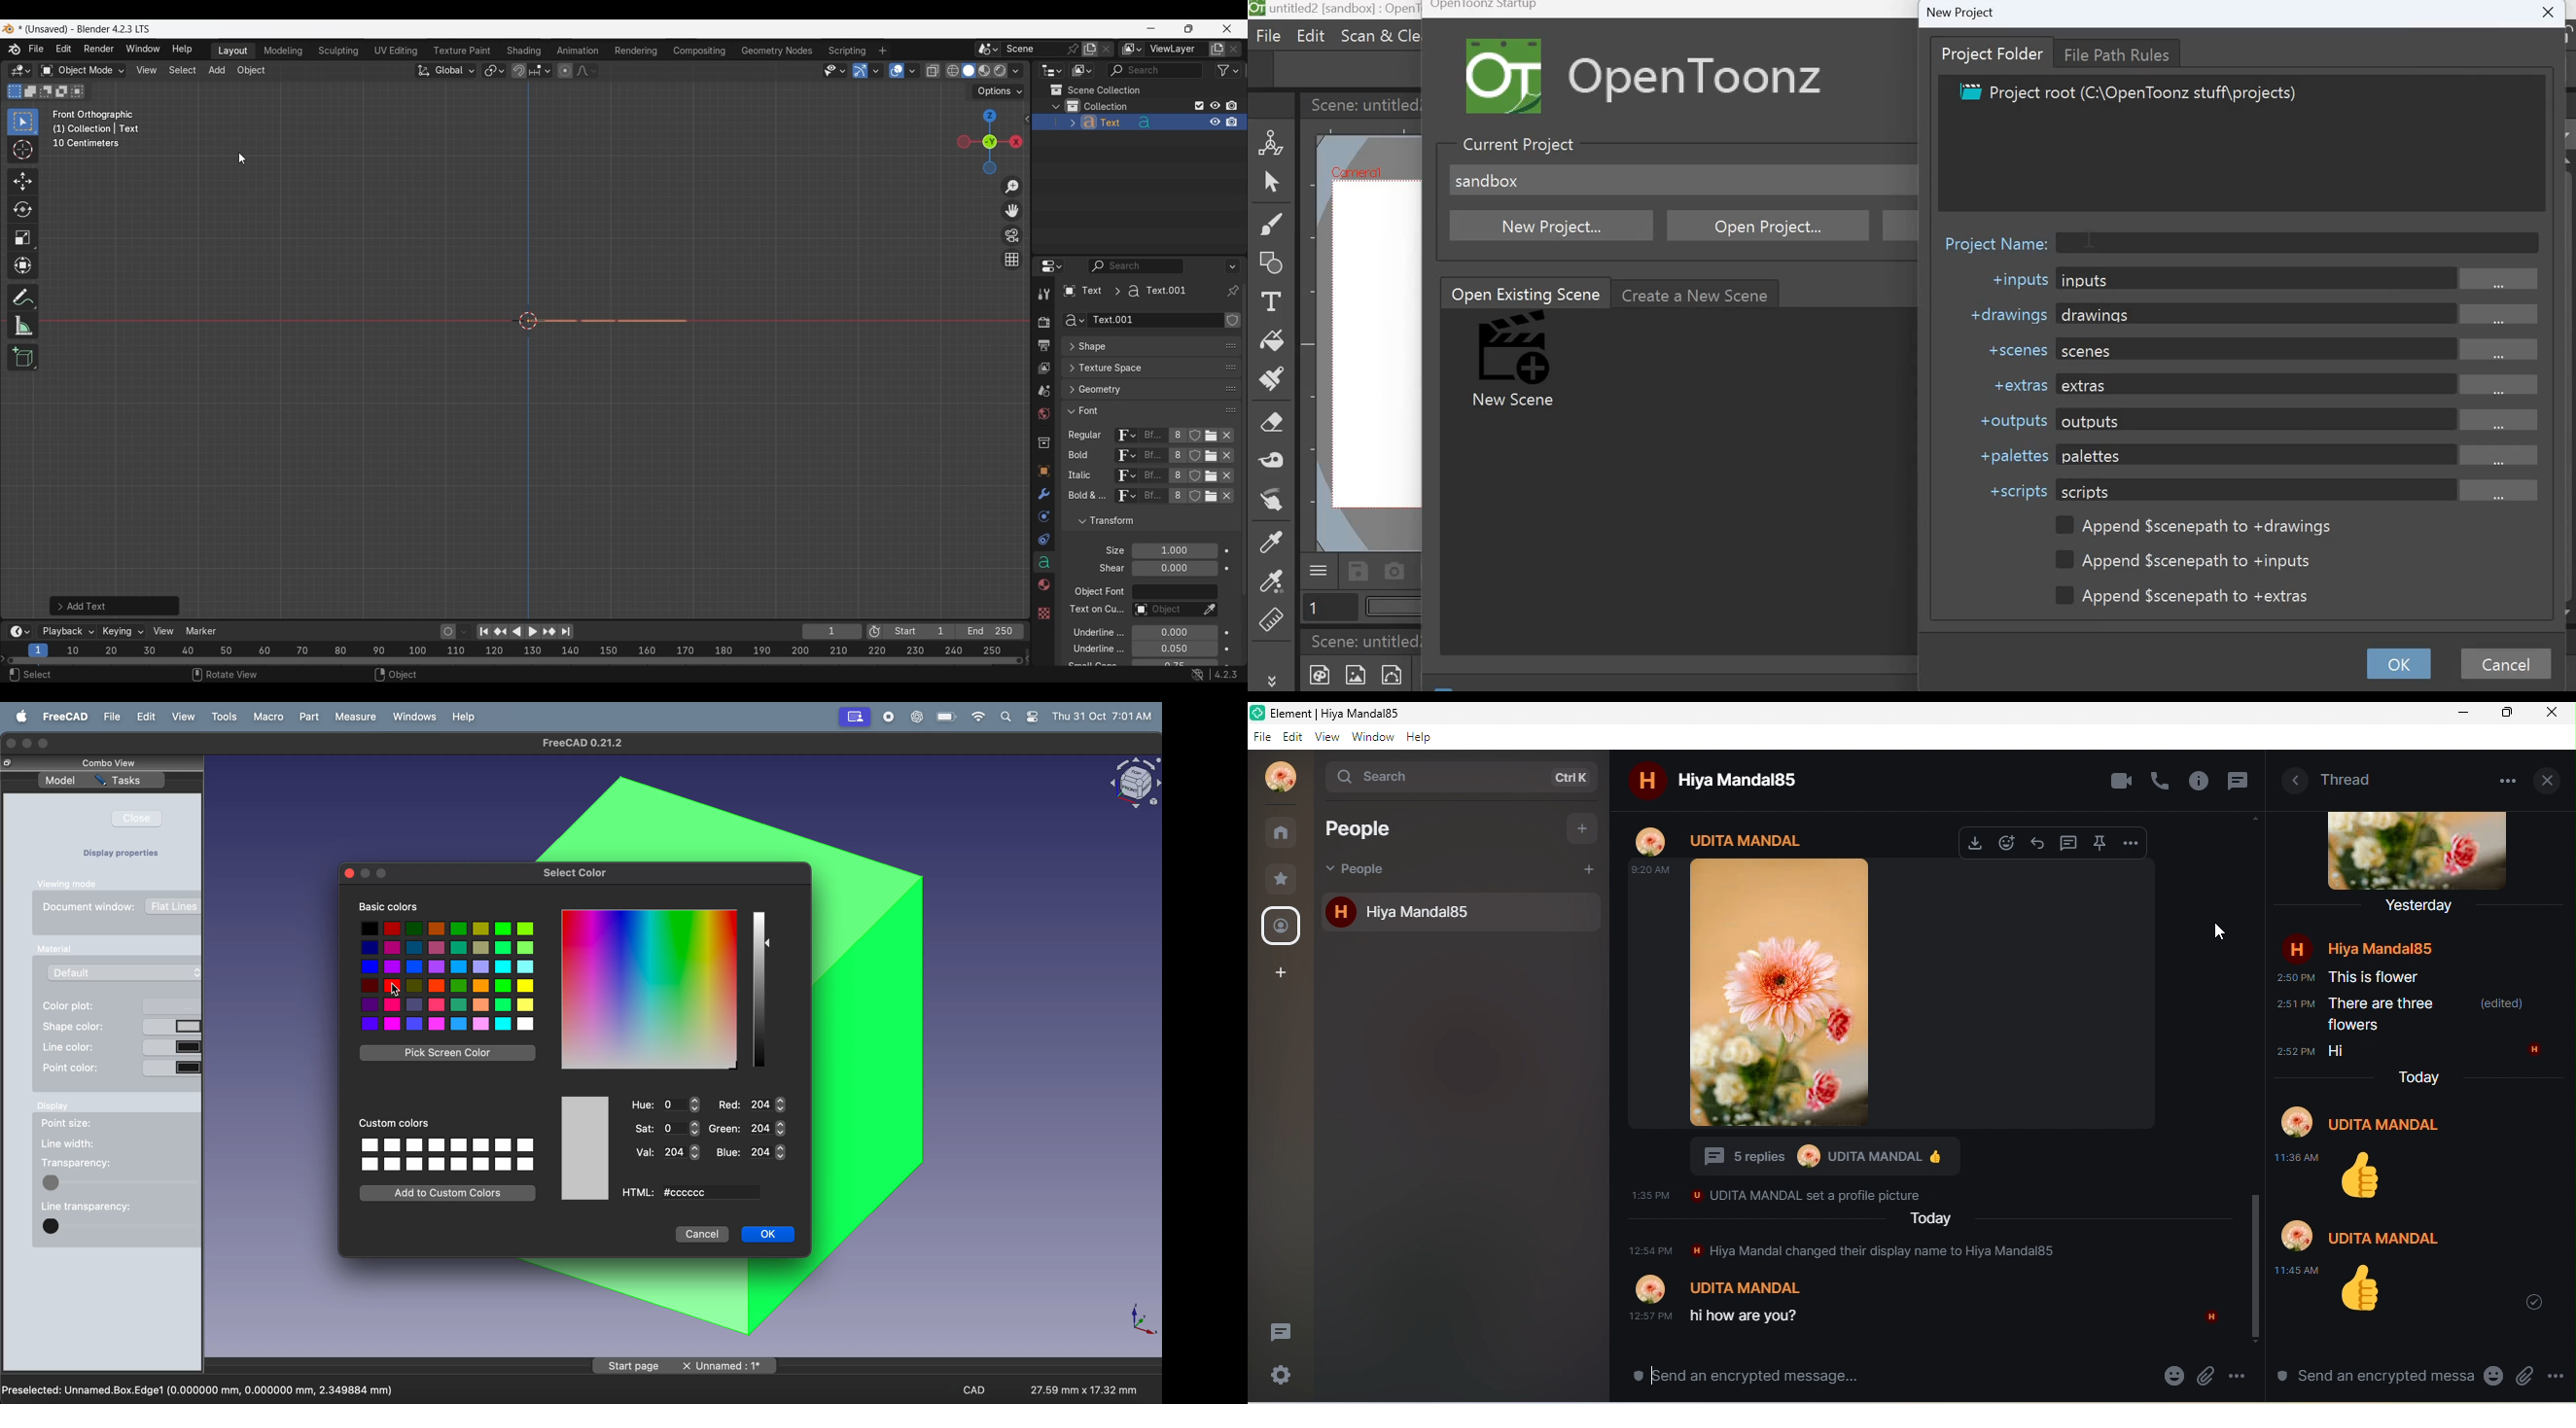  What do you see at coordinates (2161, 780) in the screenshot?
I see `voice call` at bounding box center [2161, 780].